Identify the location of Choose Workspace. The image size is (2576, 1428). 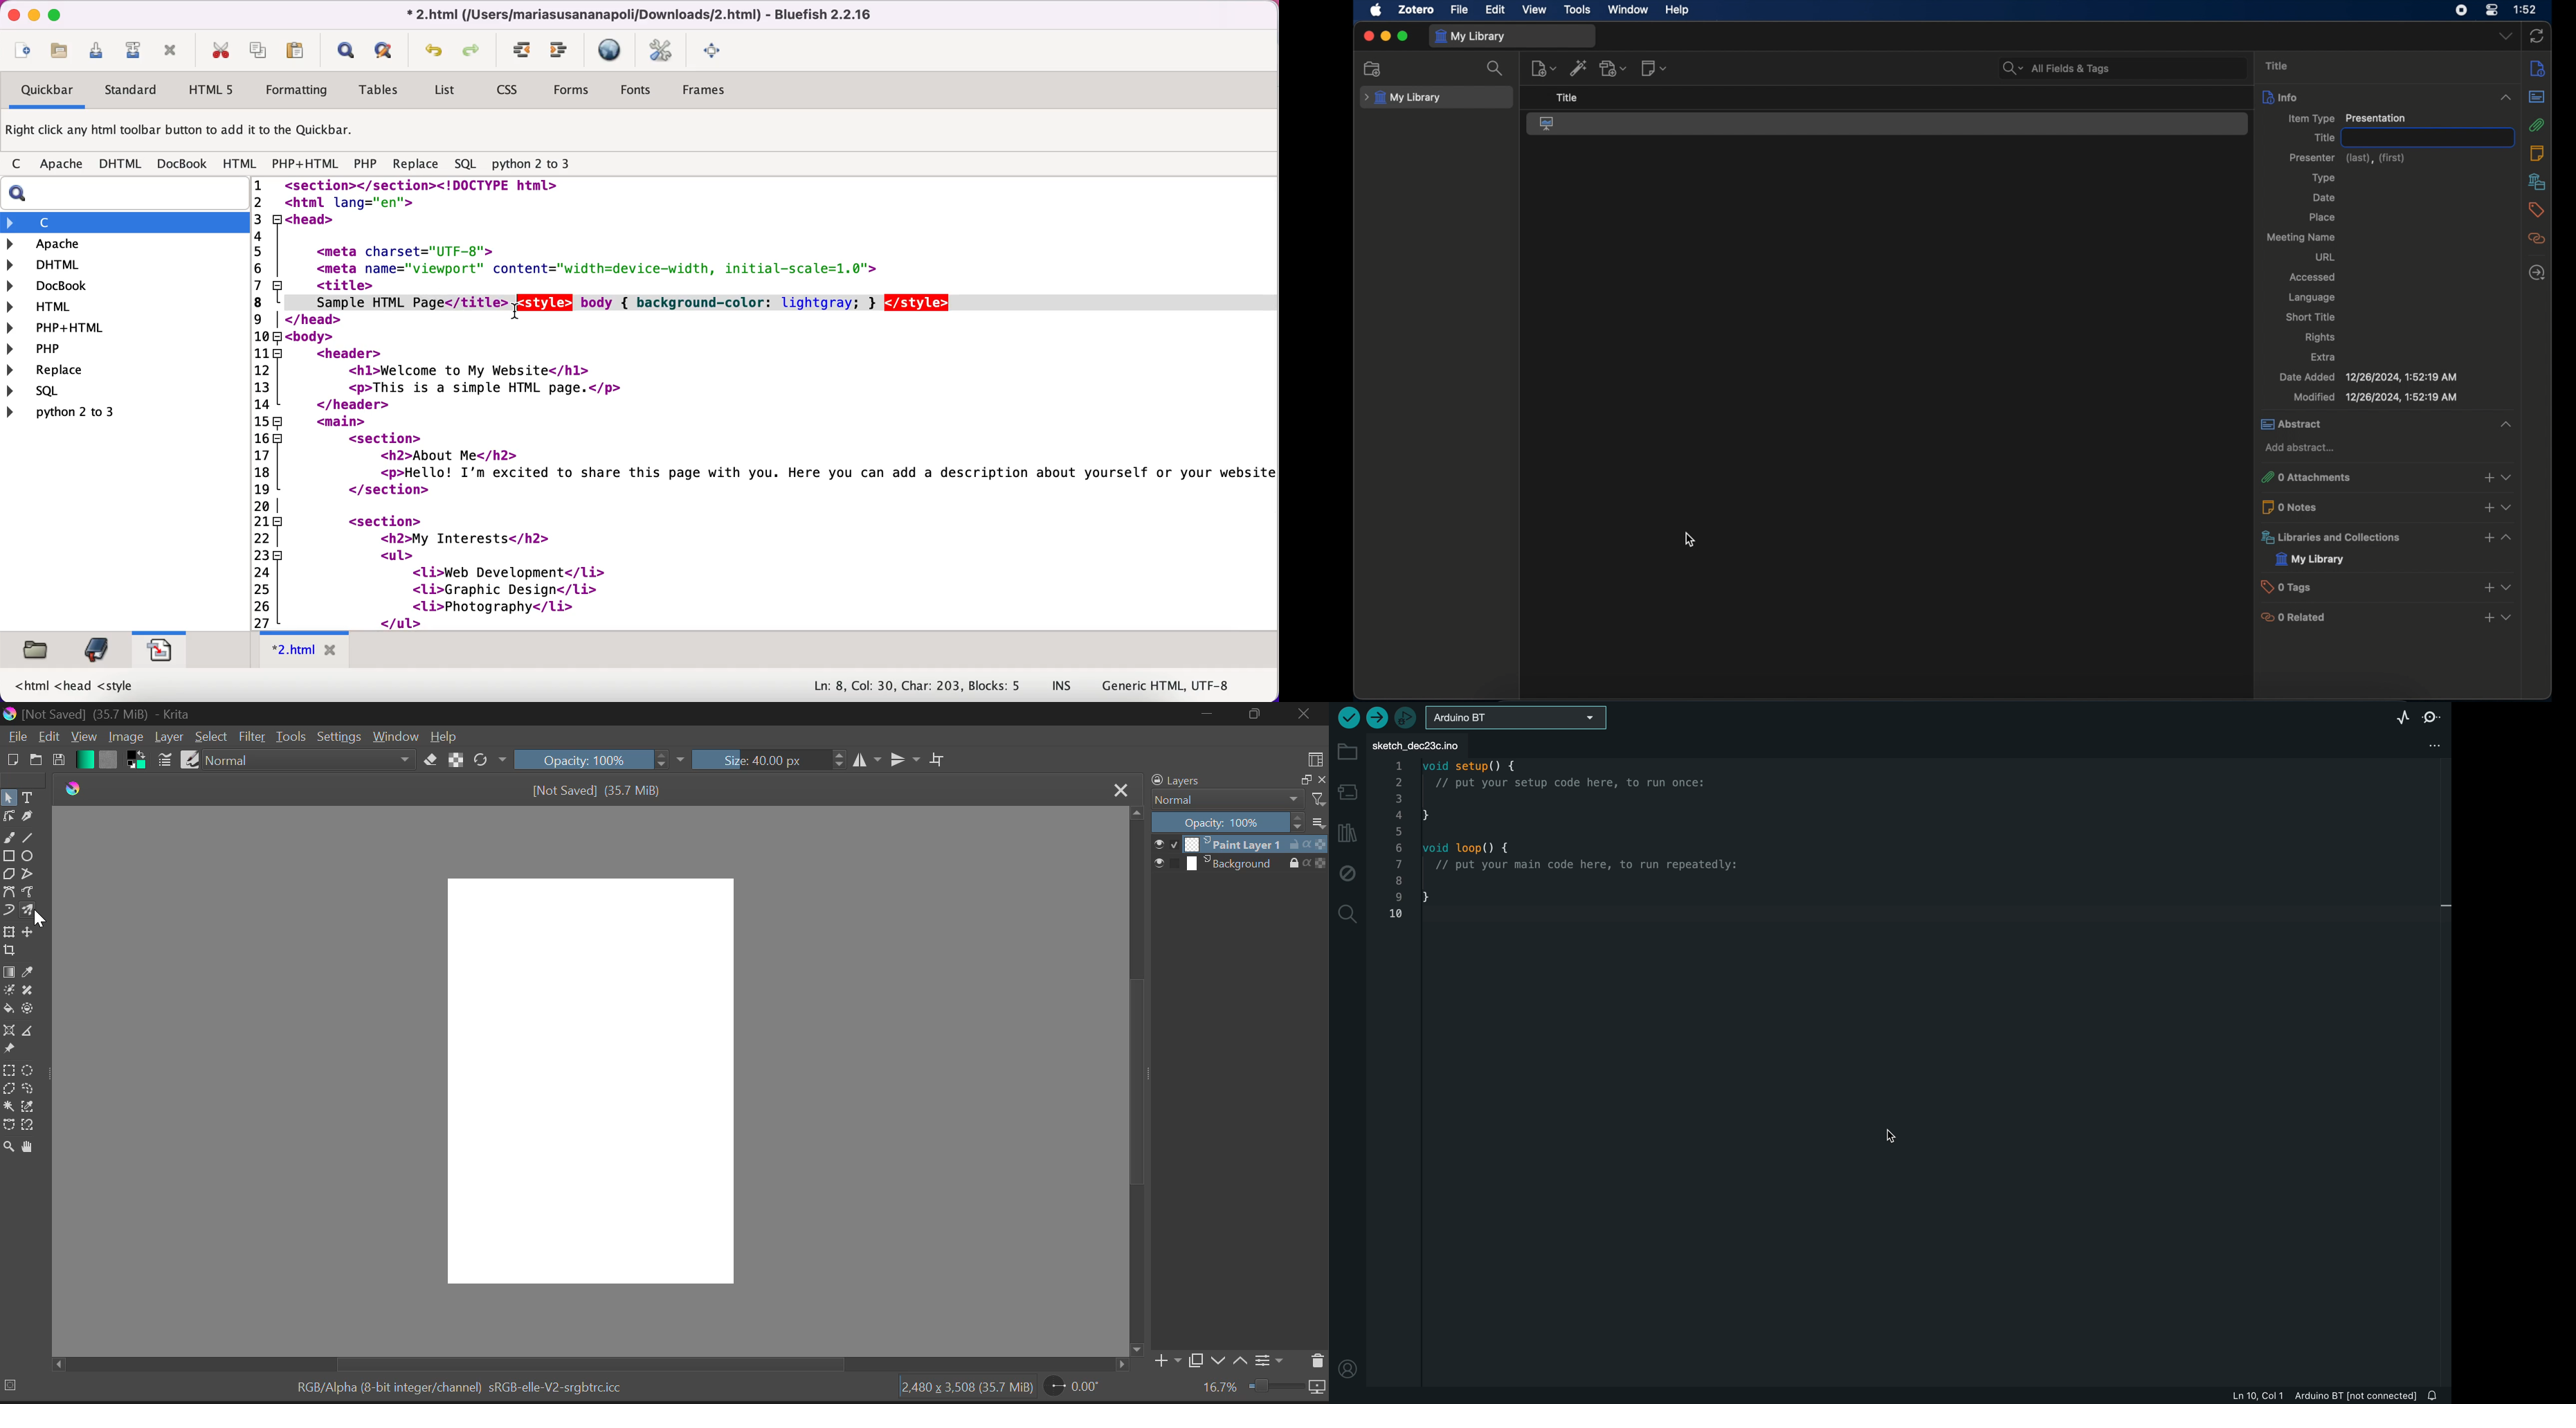
(1316, 758).